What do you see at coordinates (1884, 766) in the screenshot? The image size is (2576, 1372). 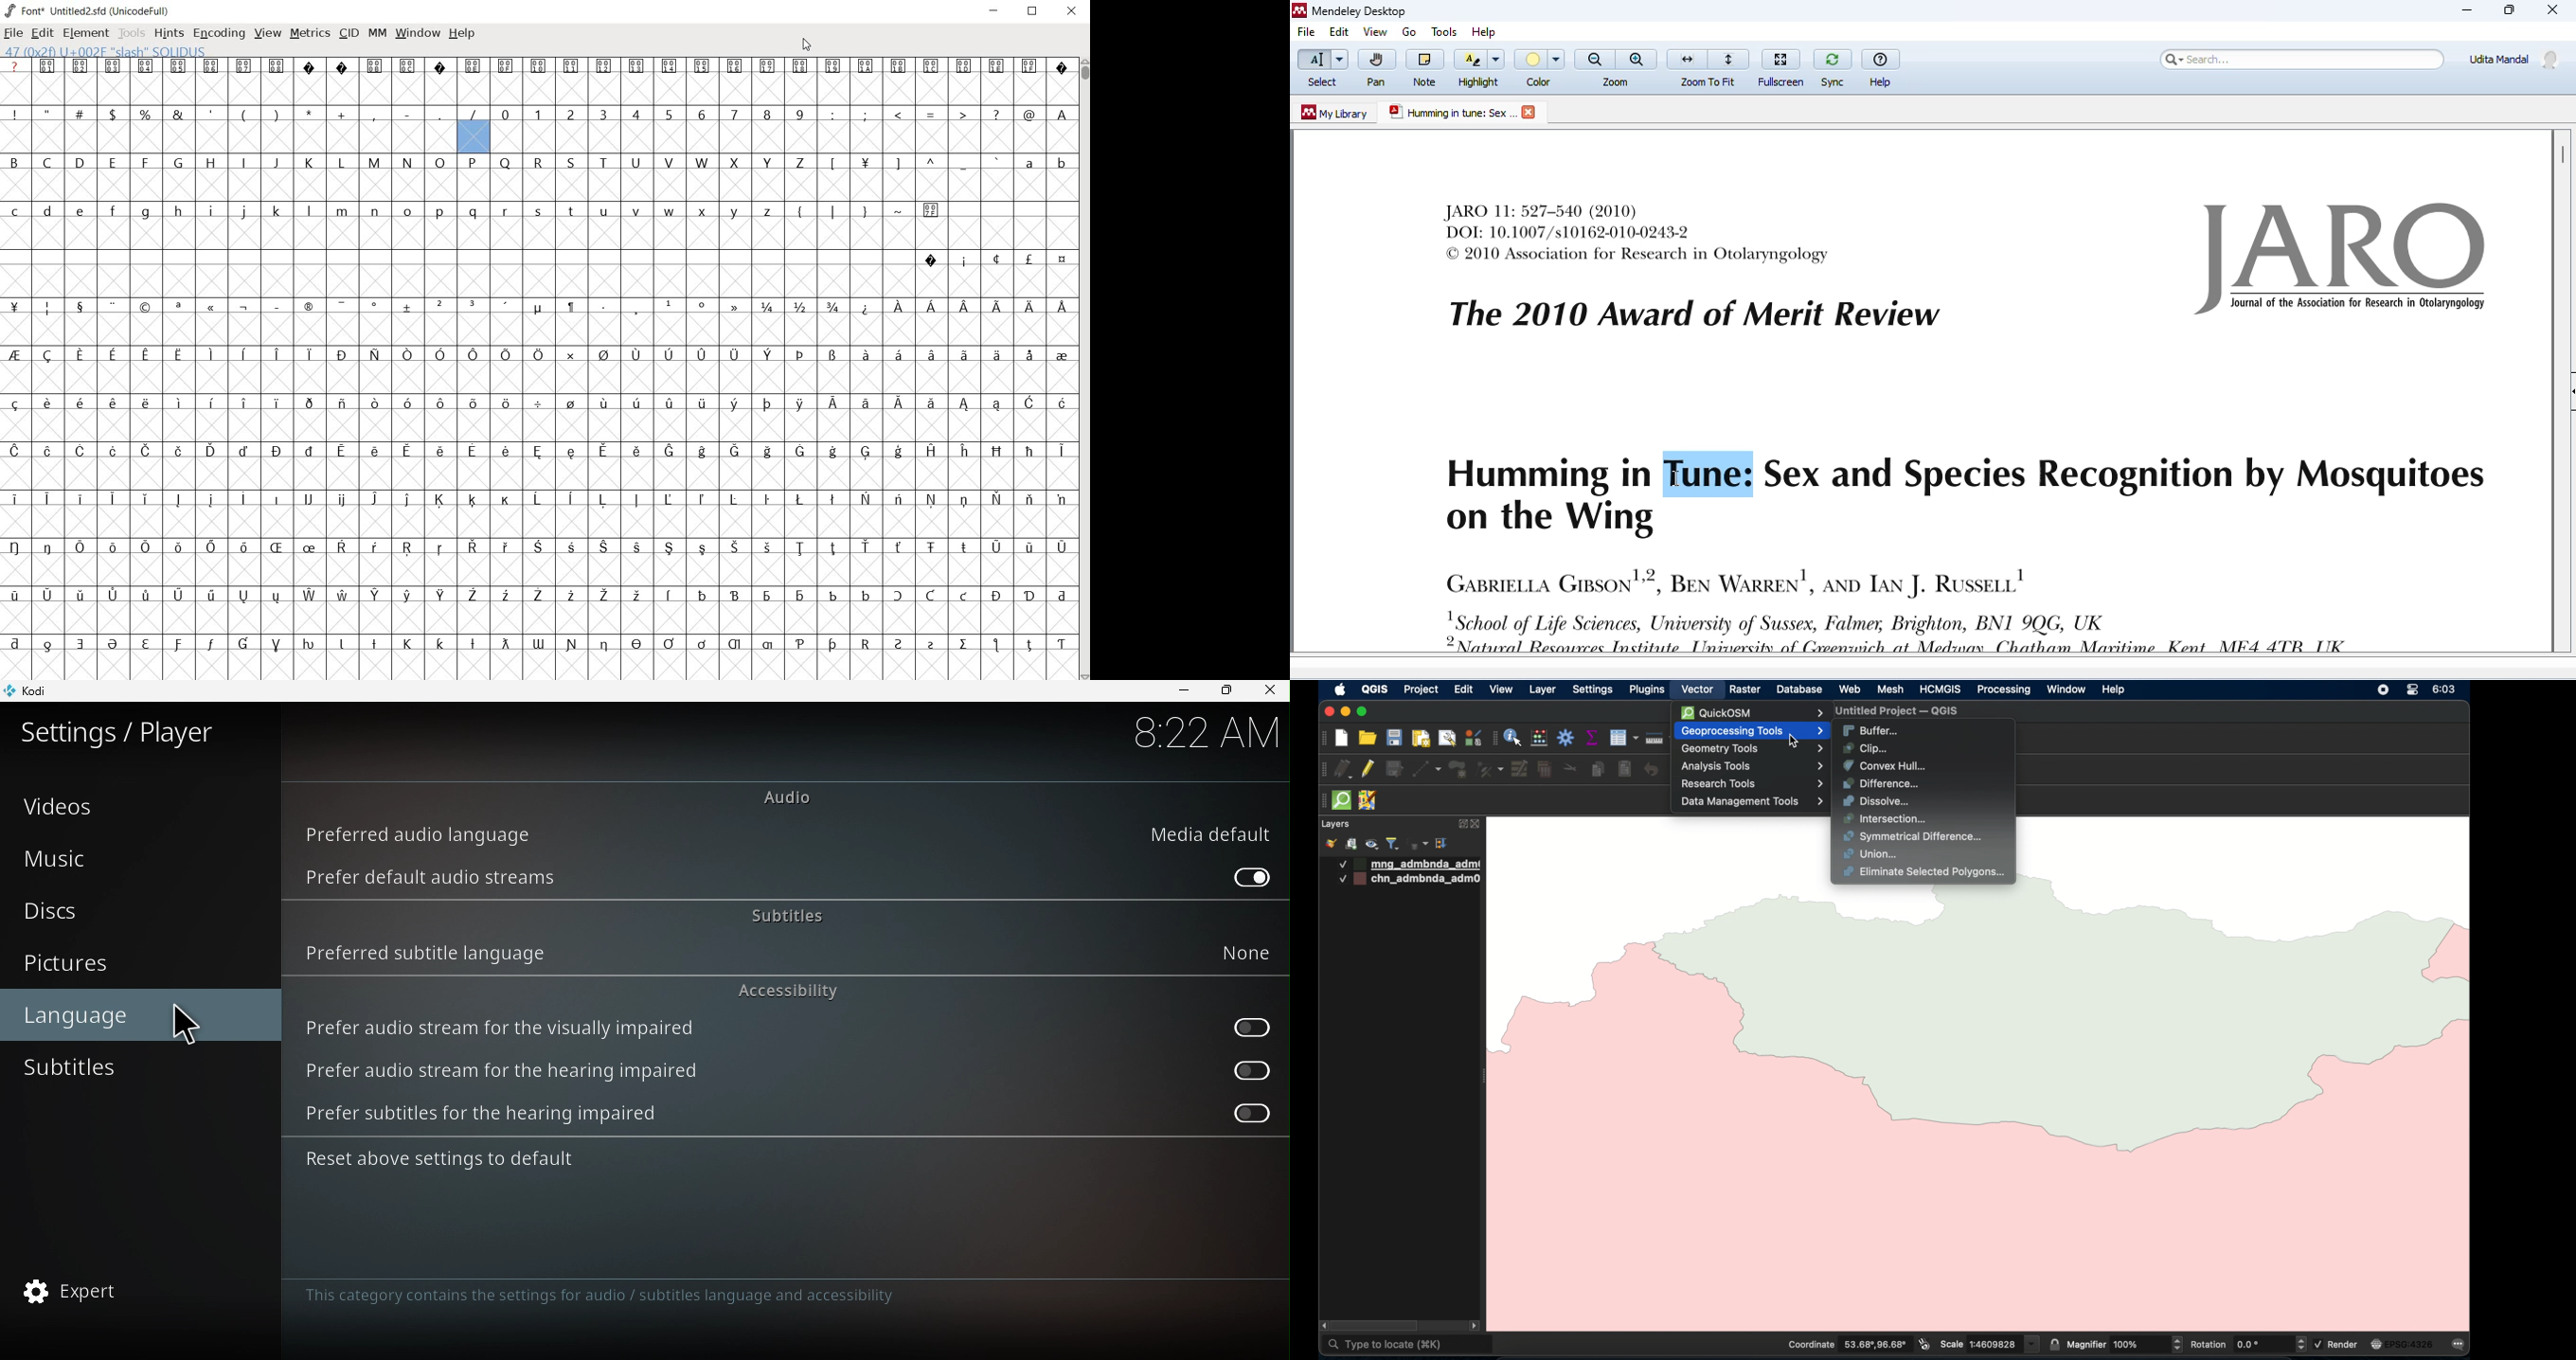 I see `convex. hull` at bounding box center [1884, 766].